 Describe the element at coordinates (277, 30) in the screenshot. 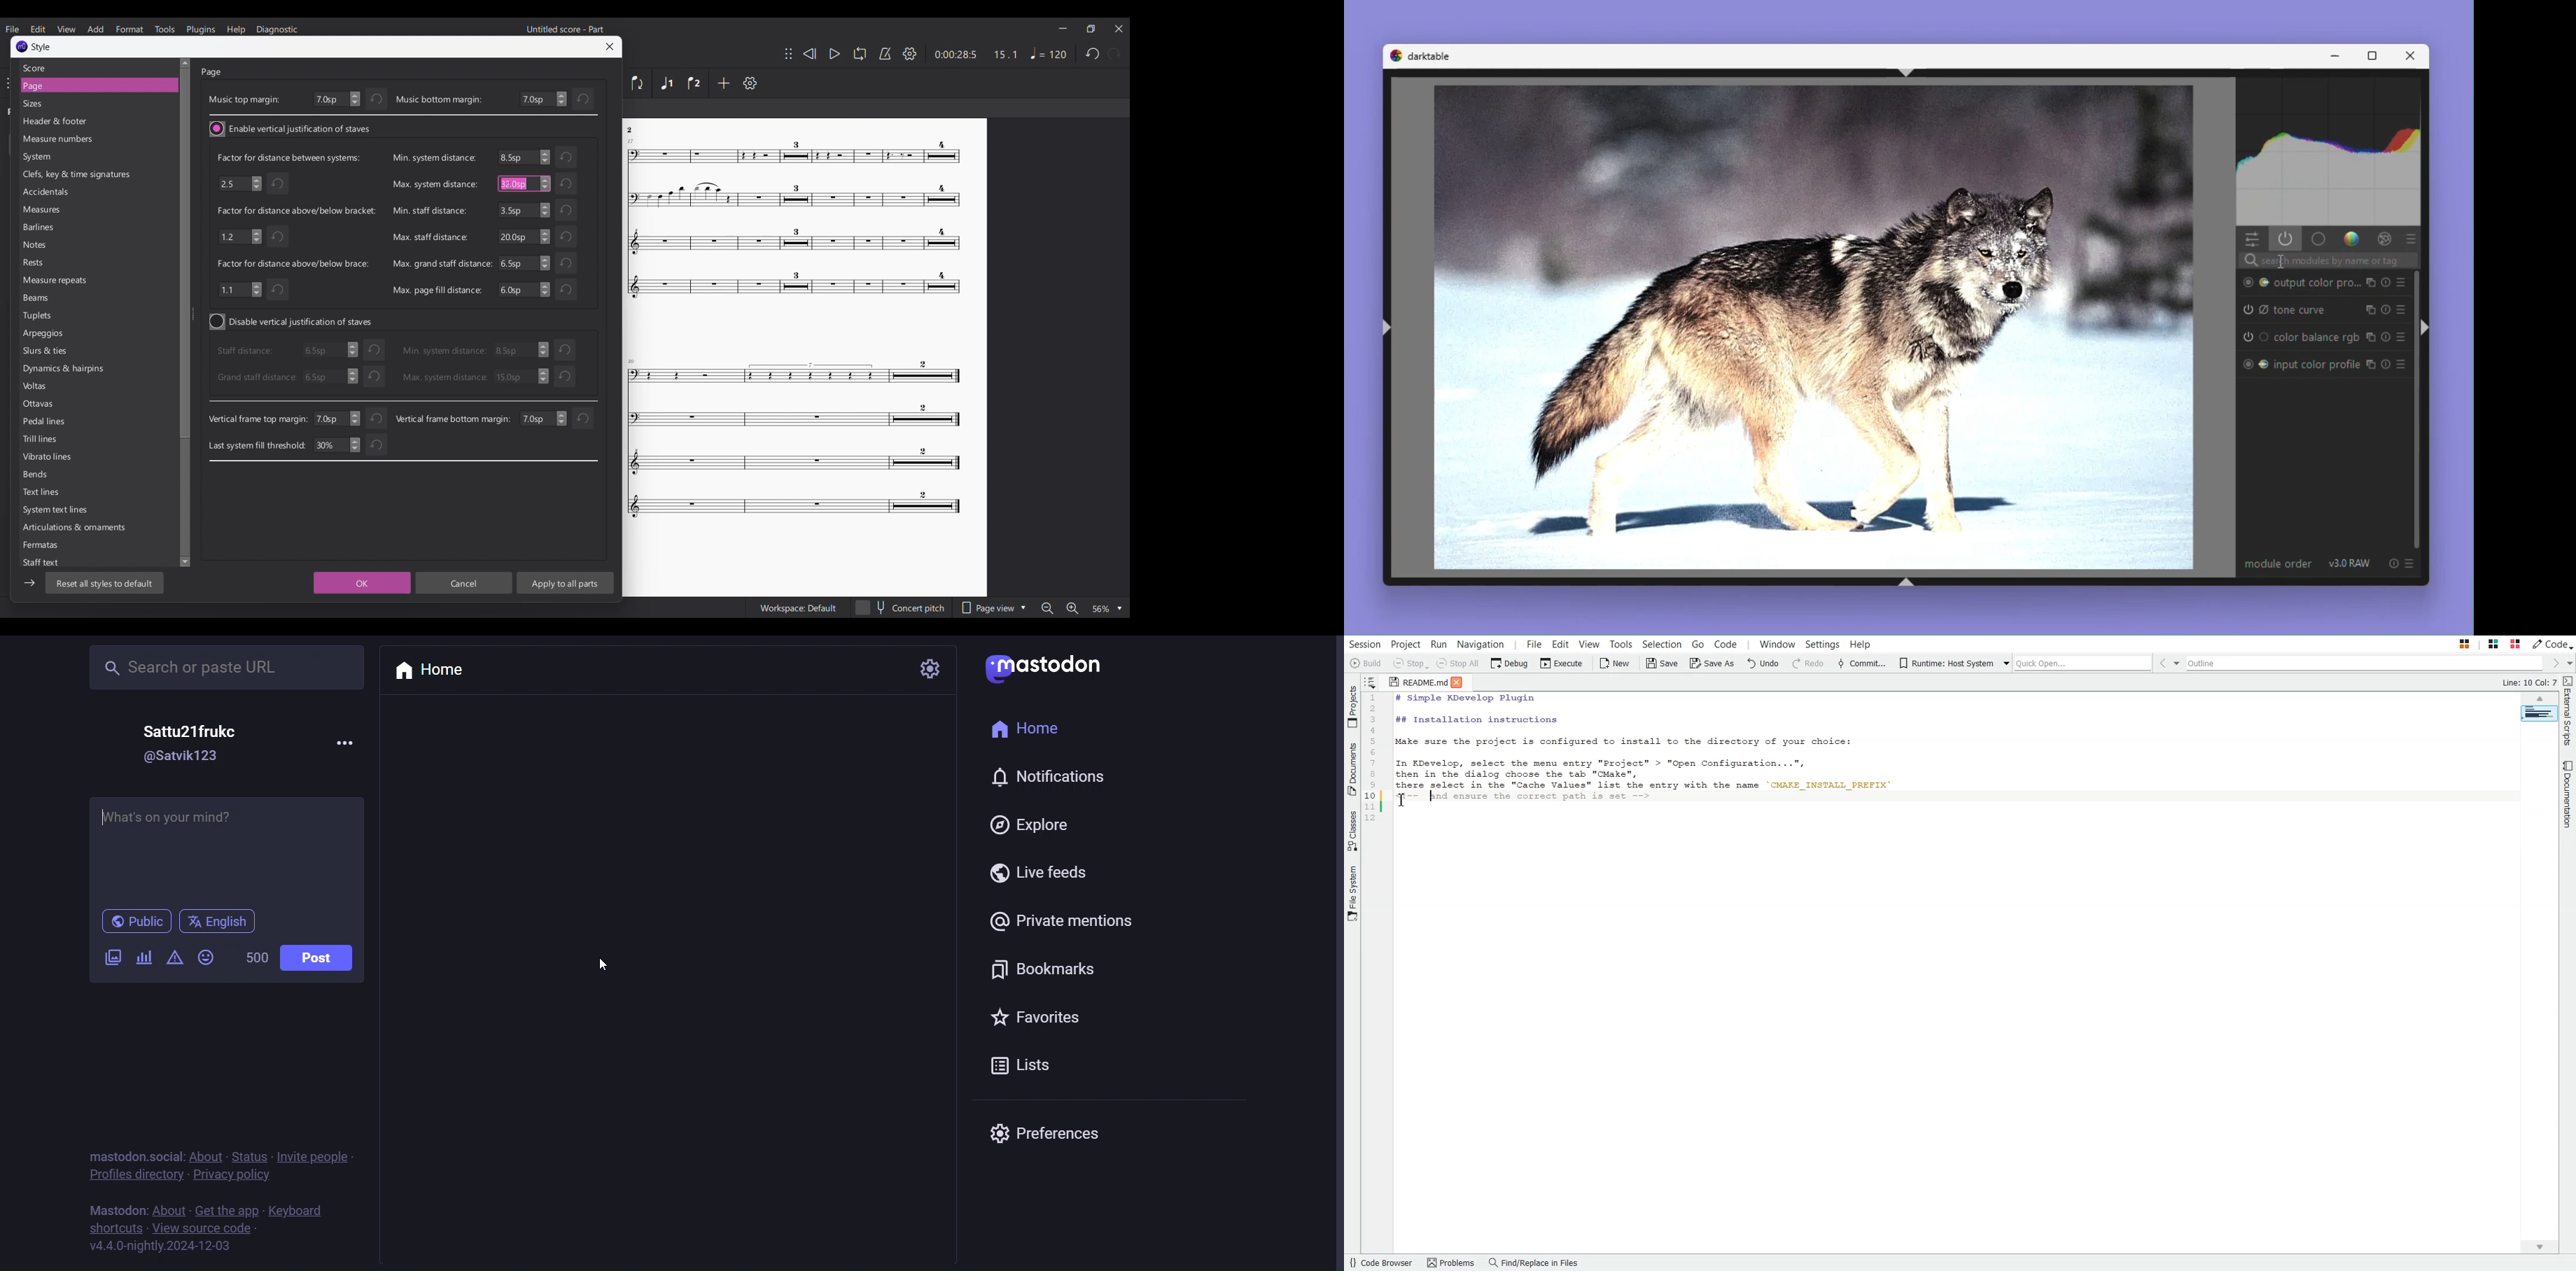

I see `Diagnostic menu` at that location.